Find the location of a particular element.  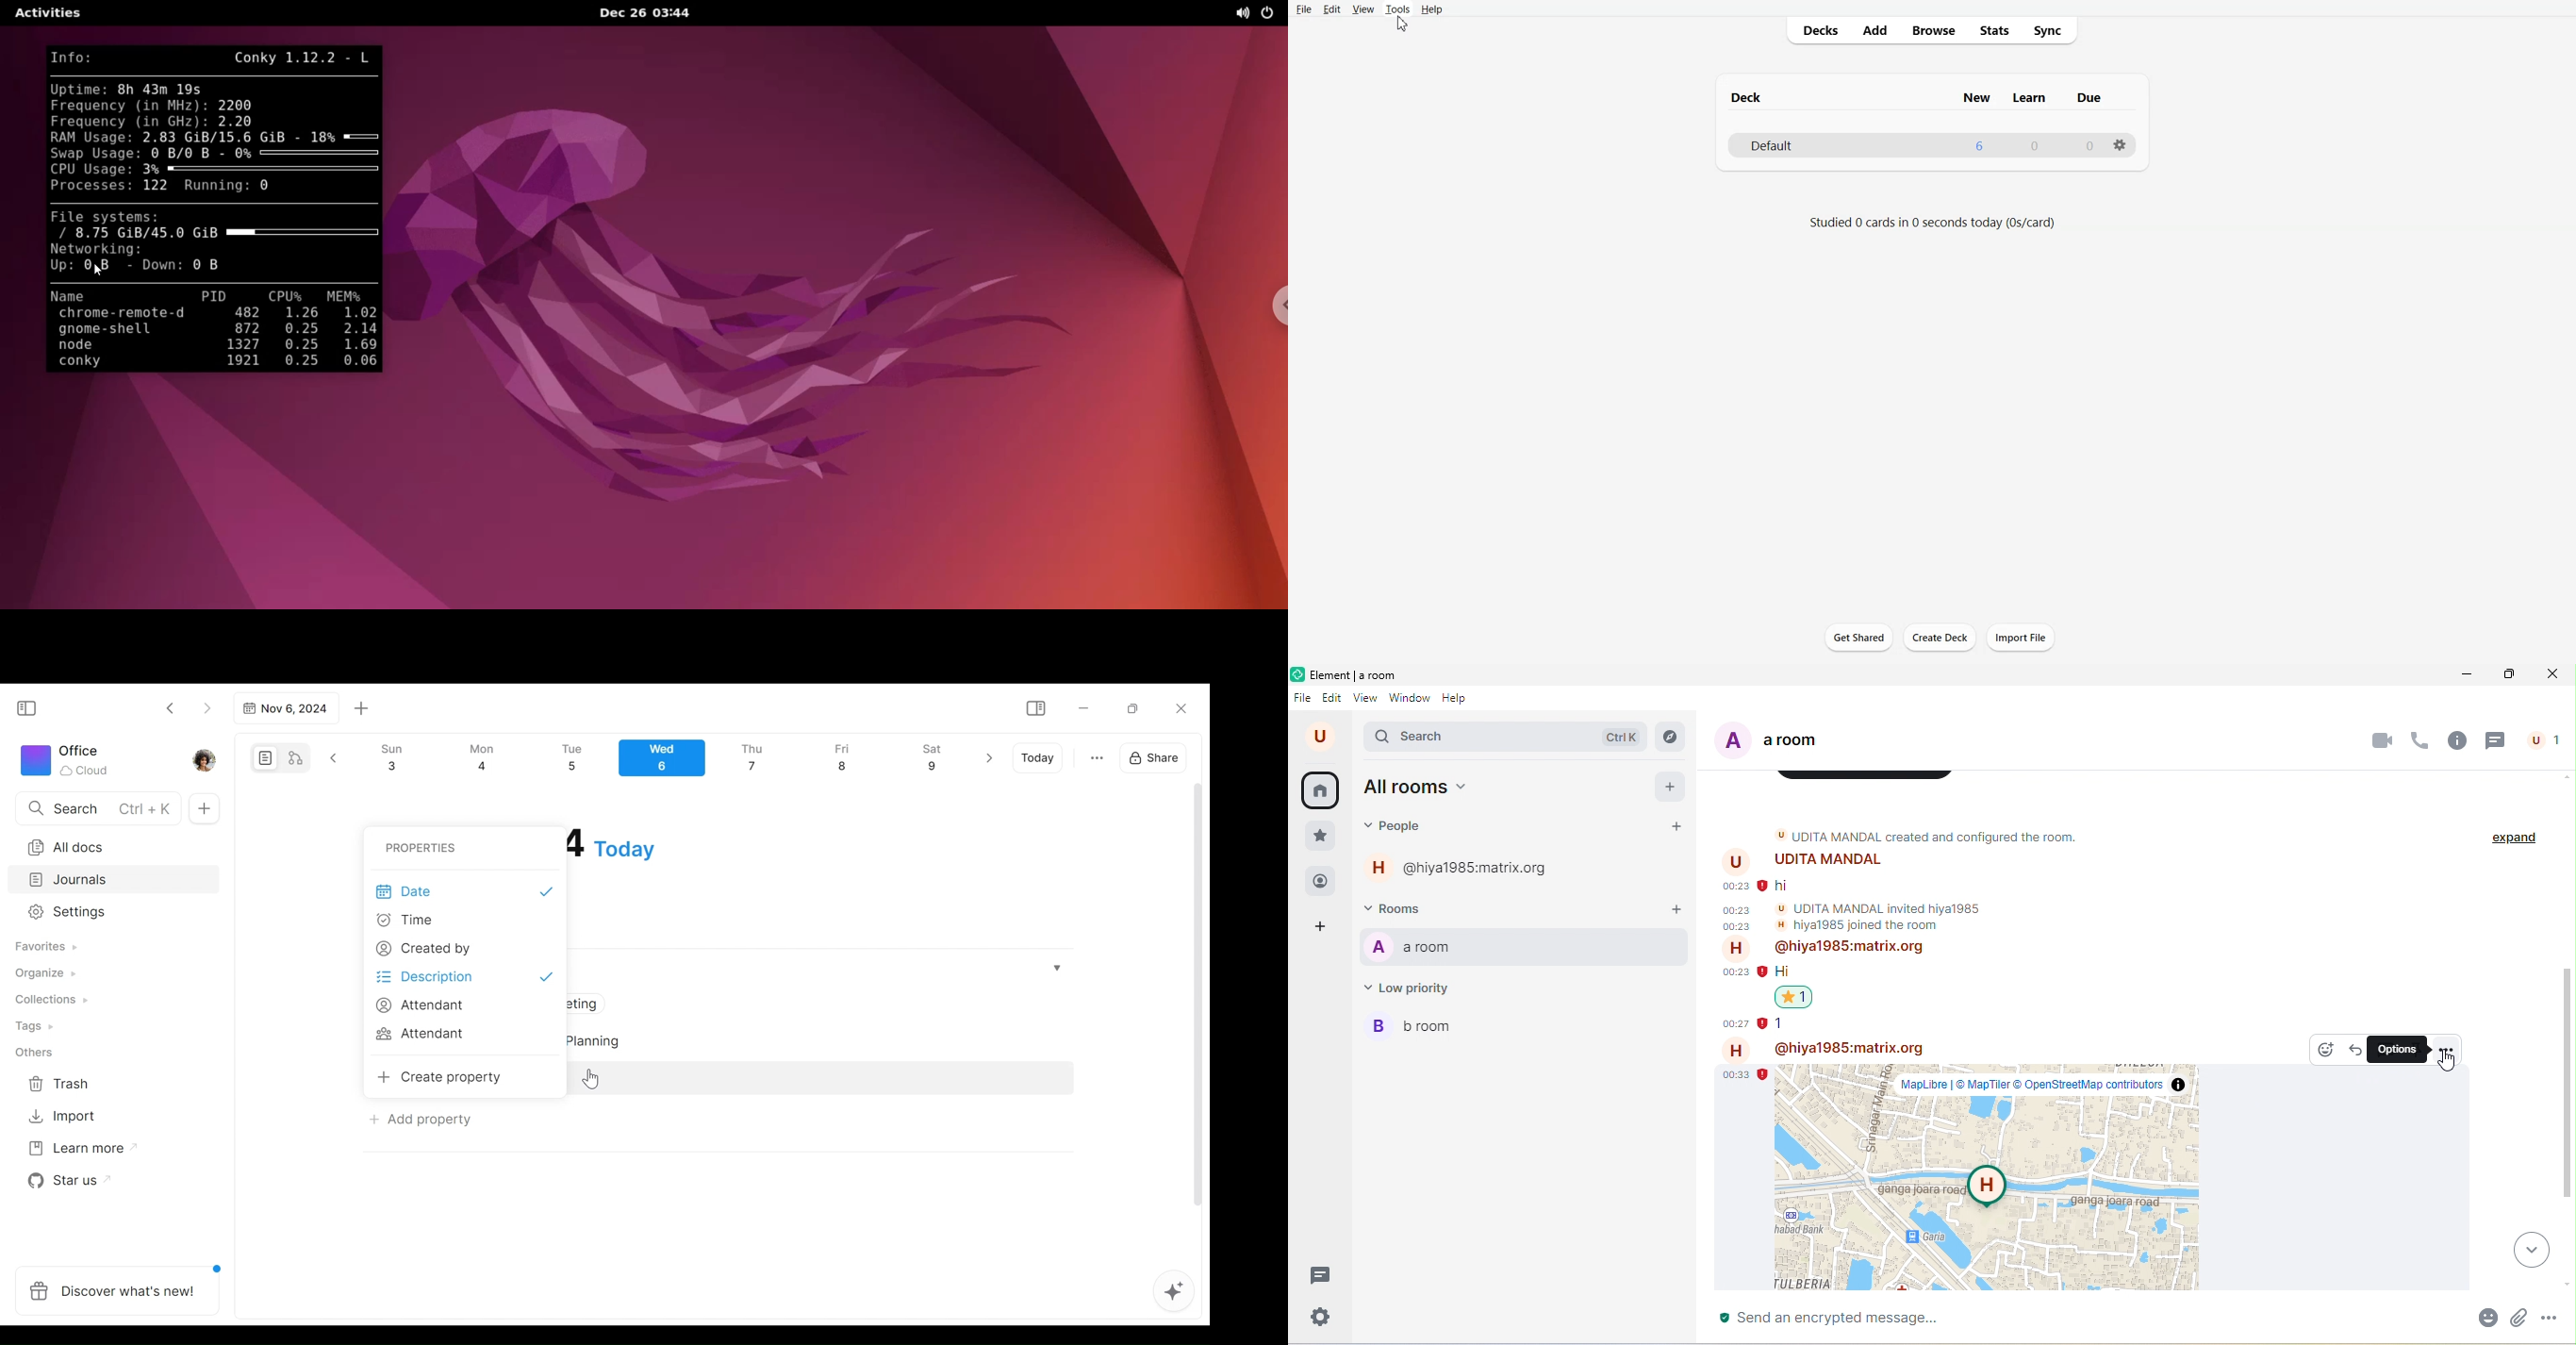

reply is located at coordinates (2353, 1048).